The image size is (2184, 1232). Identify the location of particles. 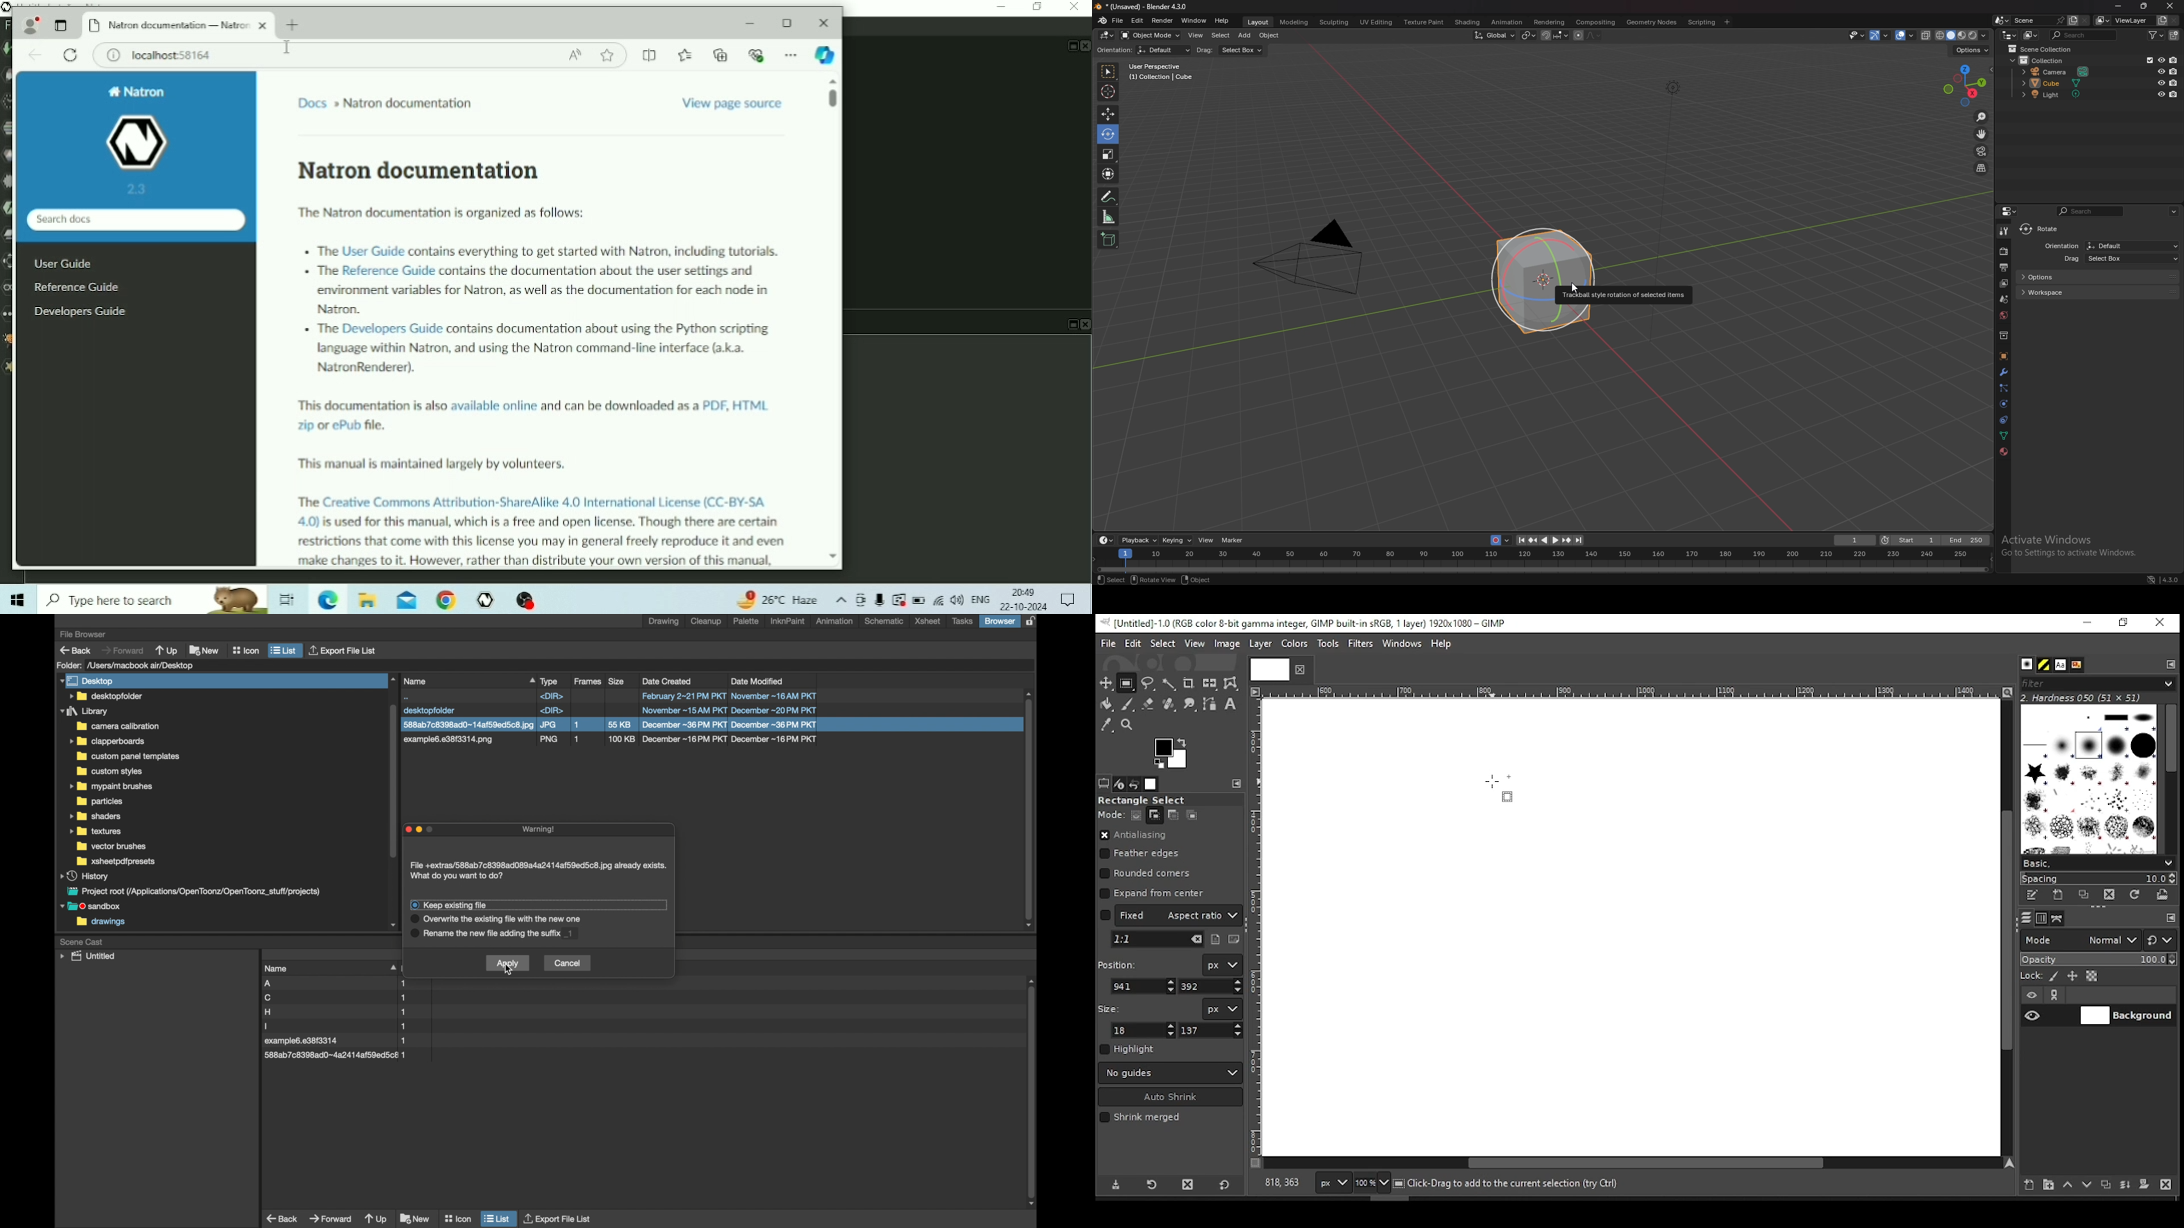
(2004, 389).